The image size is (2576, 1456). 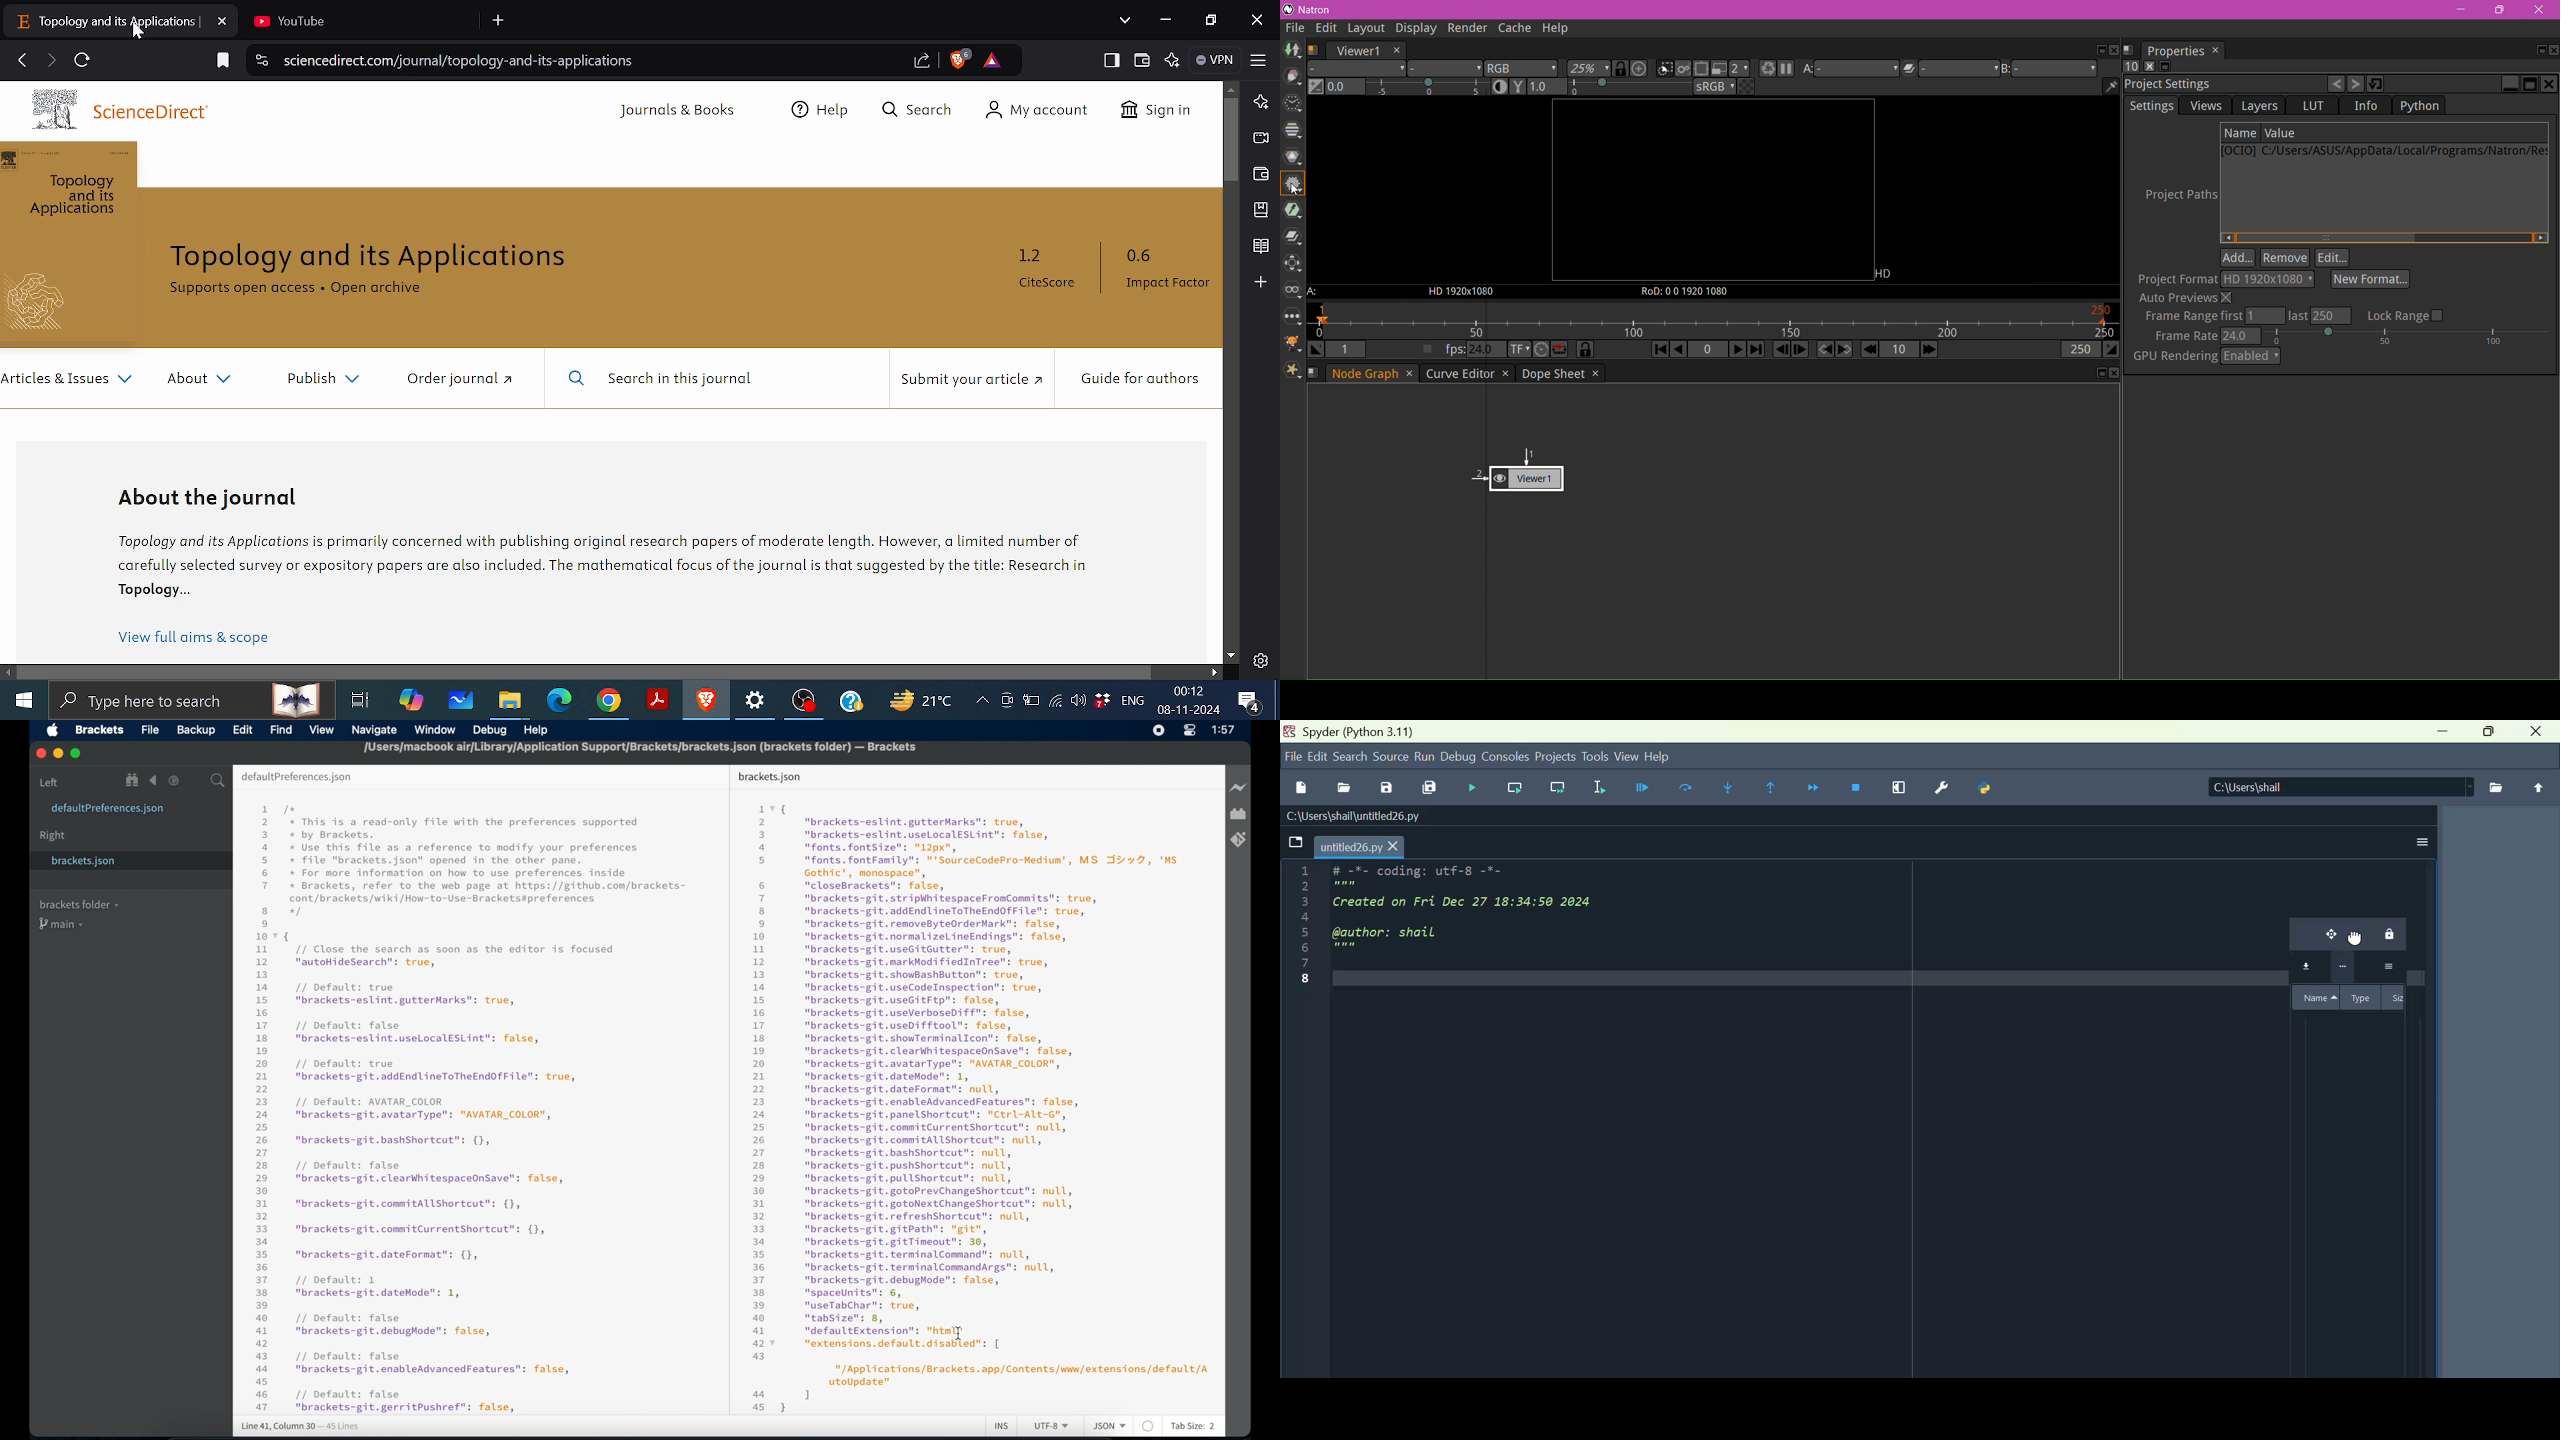 I want to click on maximize, so click(x=77, y=754).